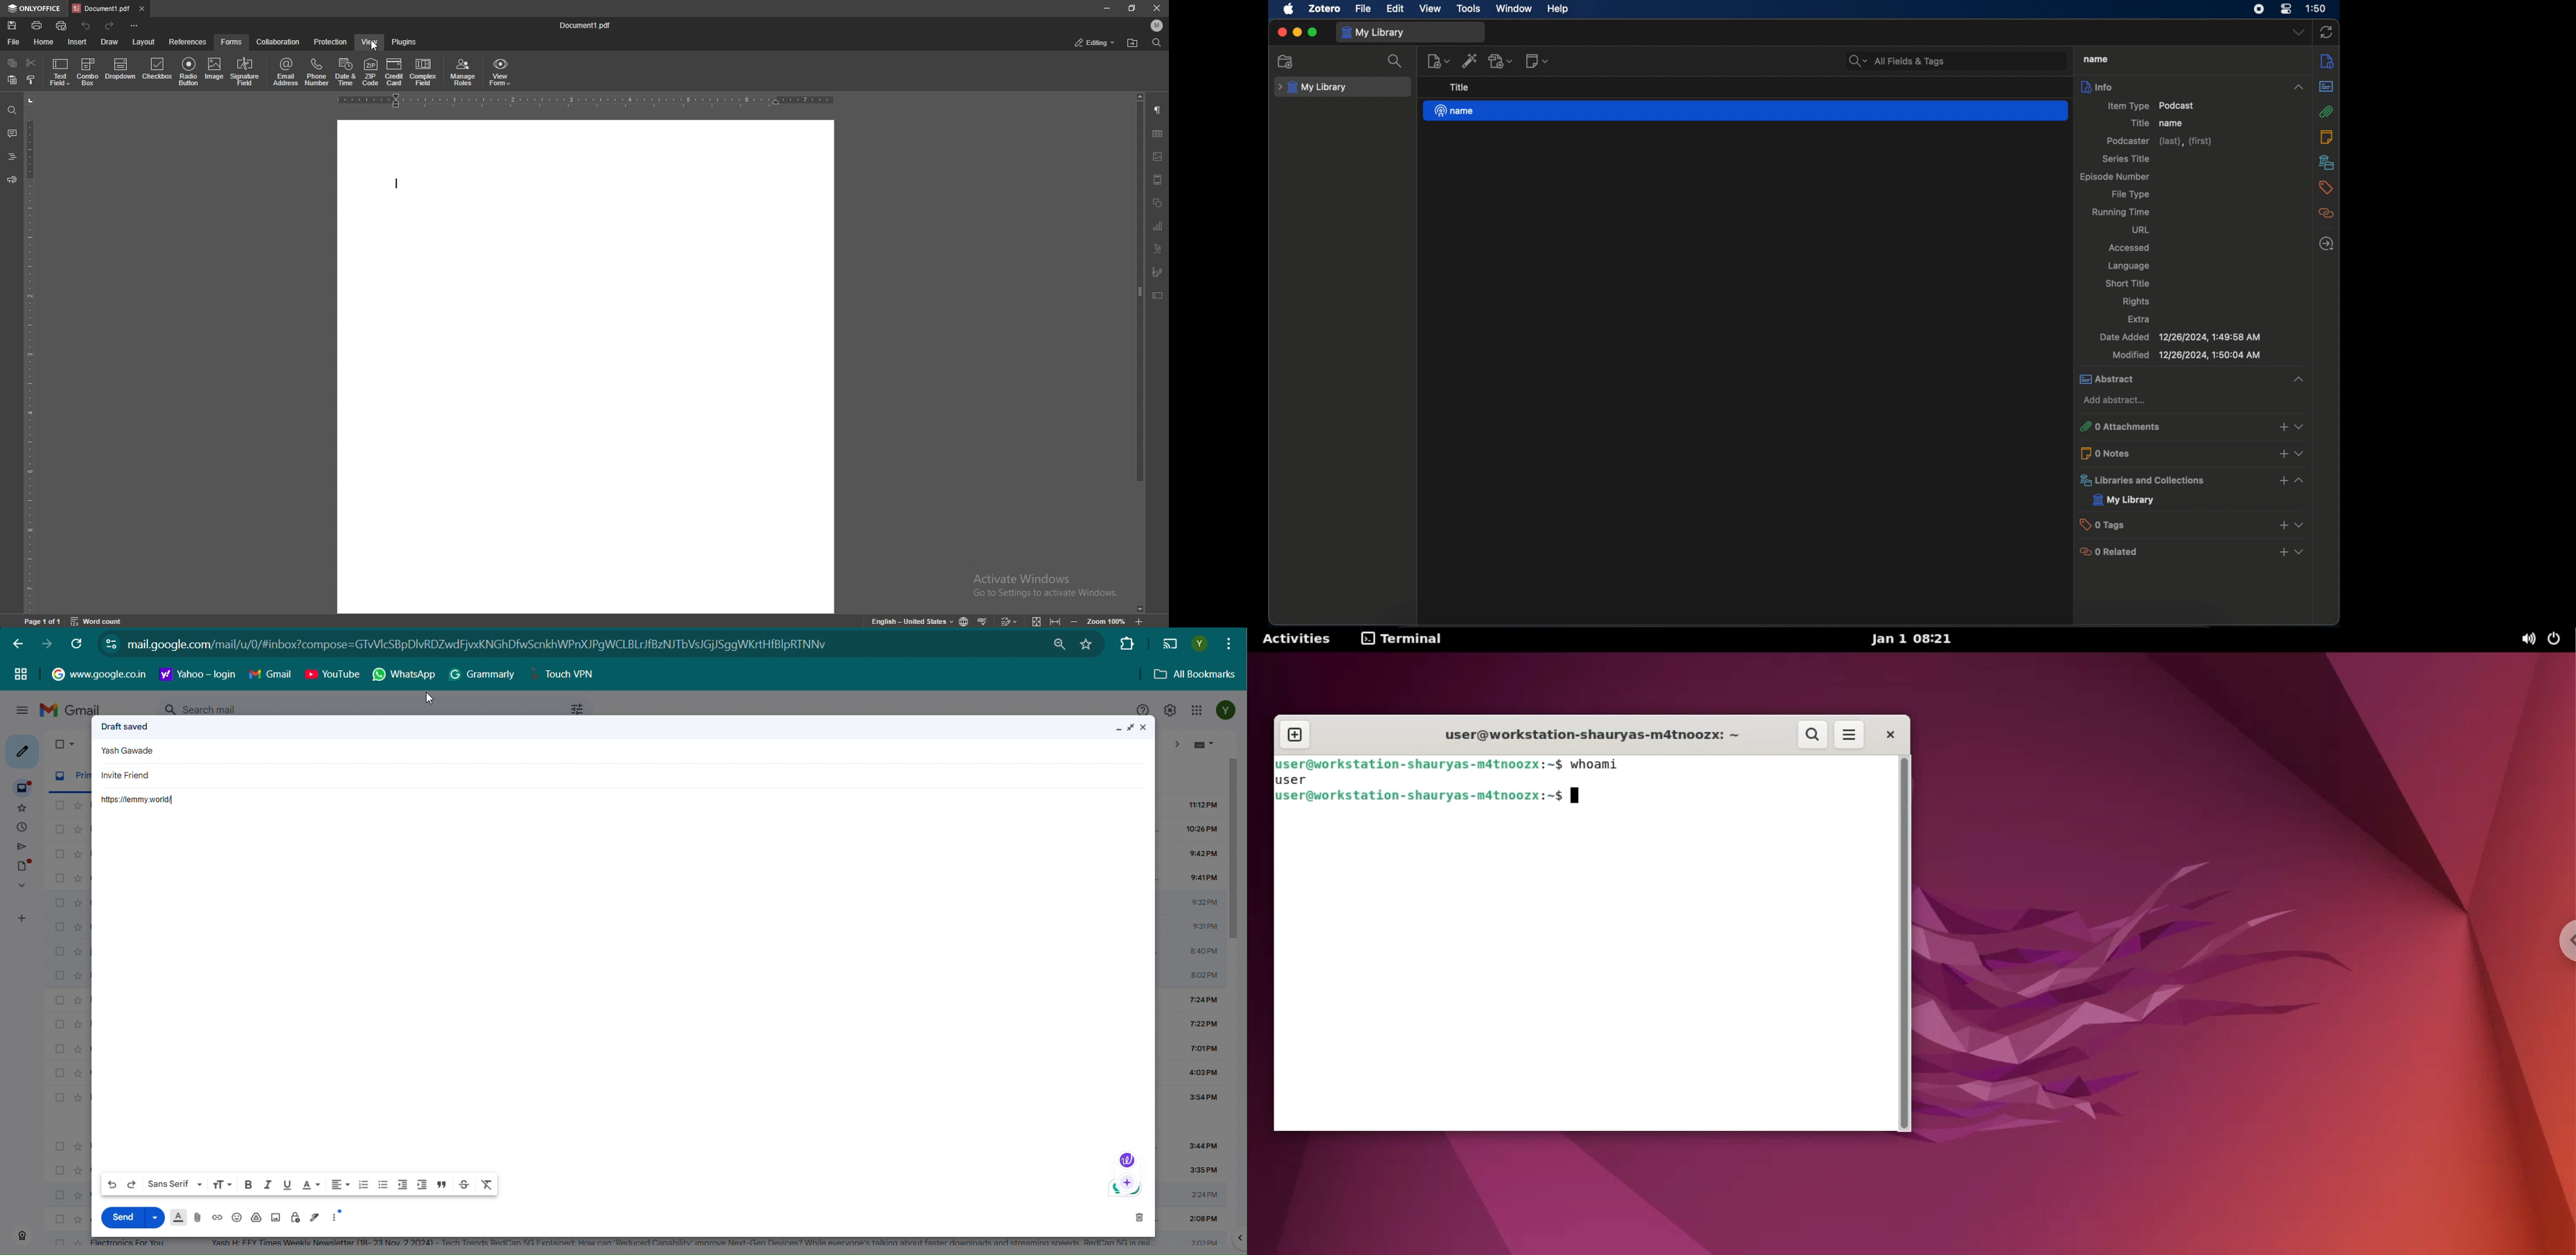 Image resolution: width=2576 pixels, height=1260 pixels. Describe the element at coordinates (2187, 356) in the screenshot. I see `modified 12/26/2024, 1:49:58 AM` at that location.